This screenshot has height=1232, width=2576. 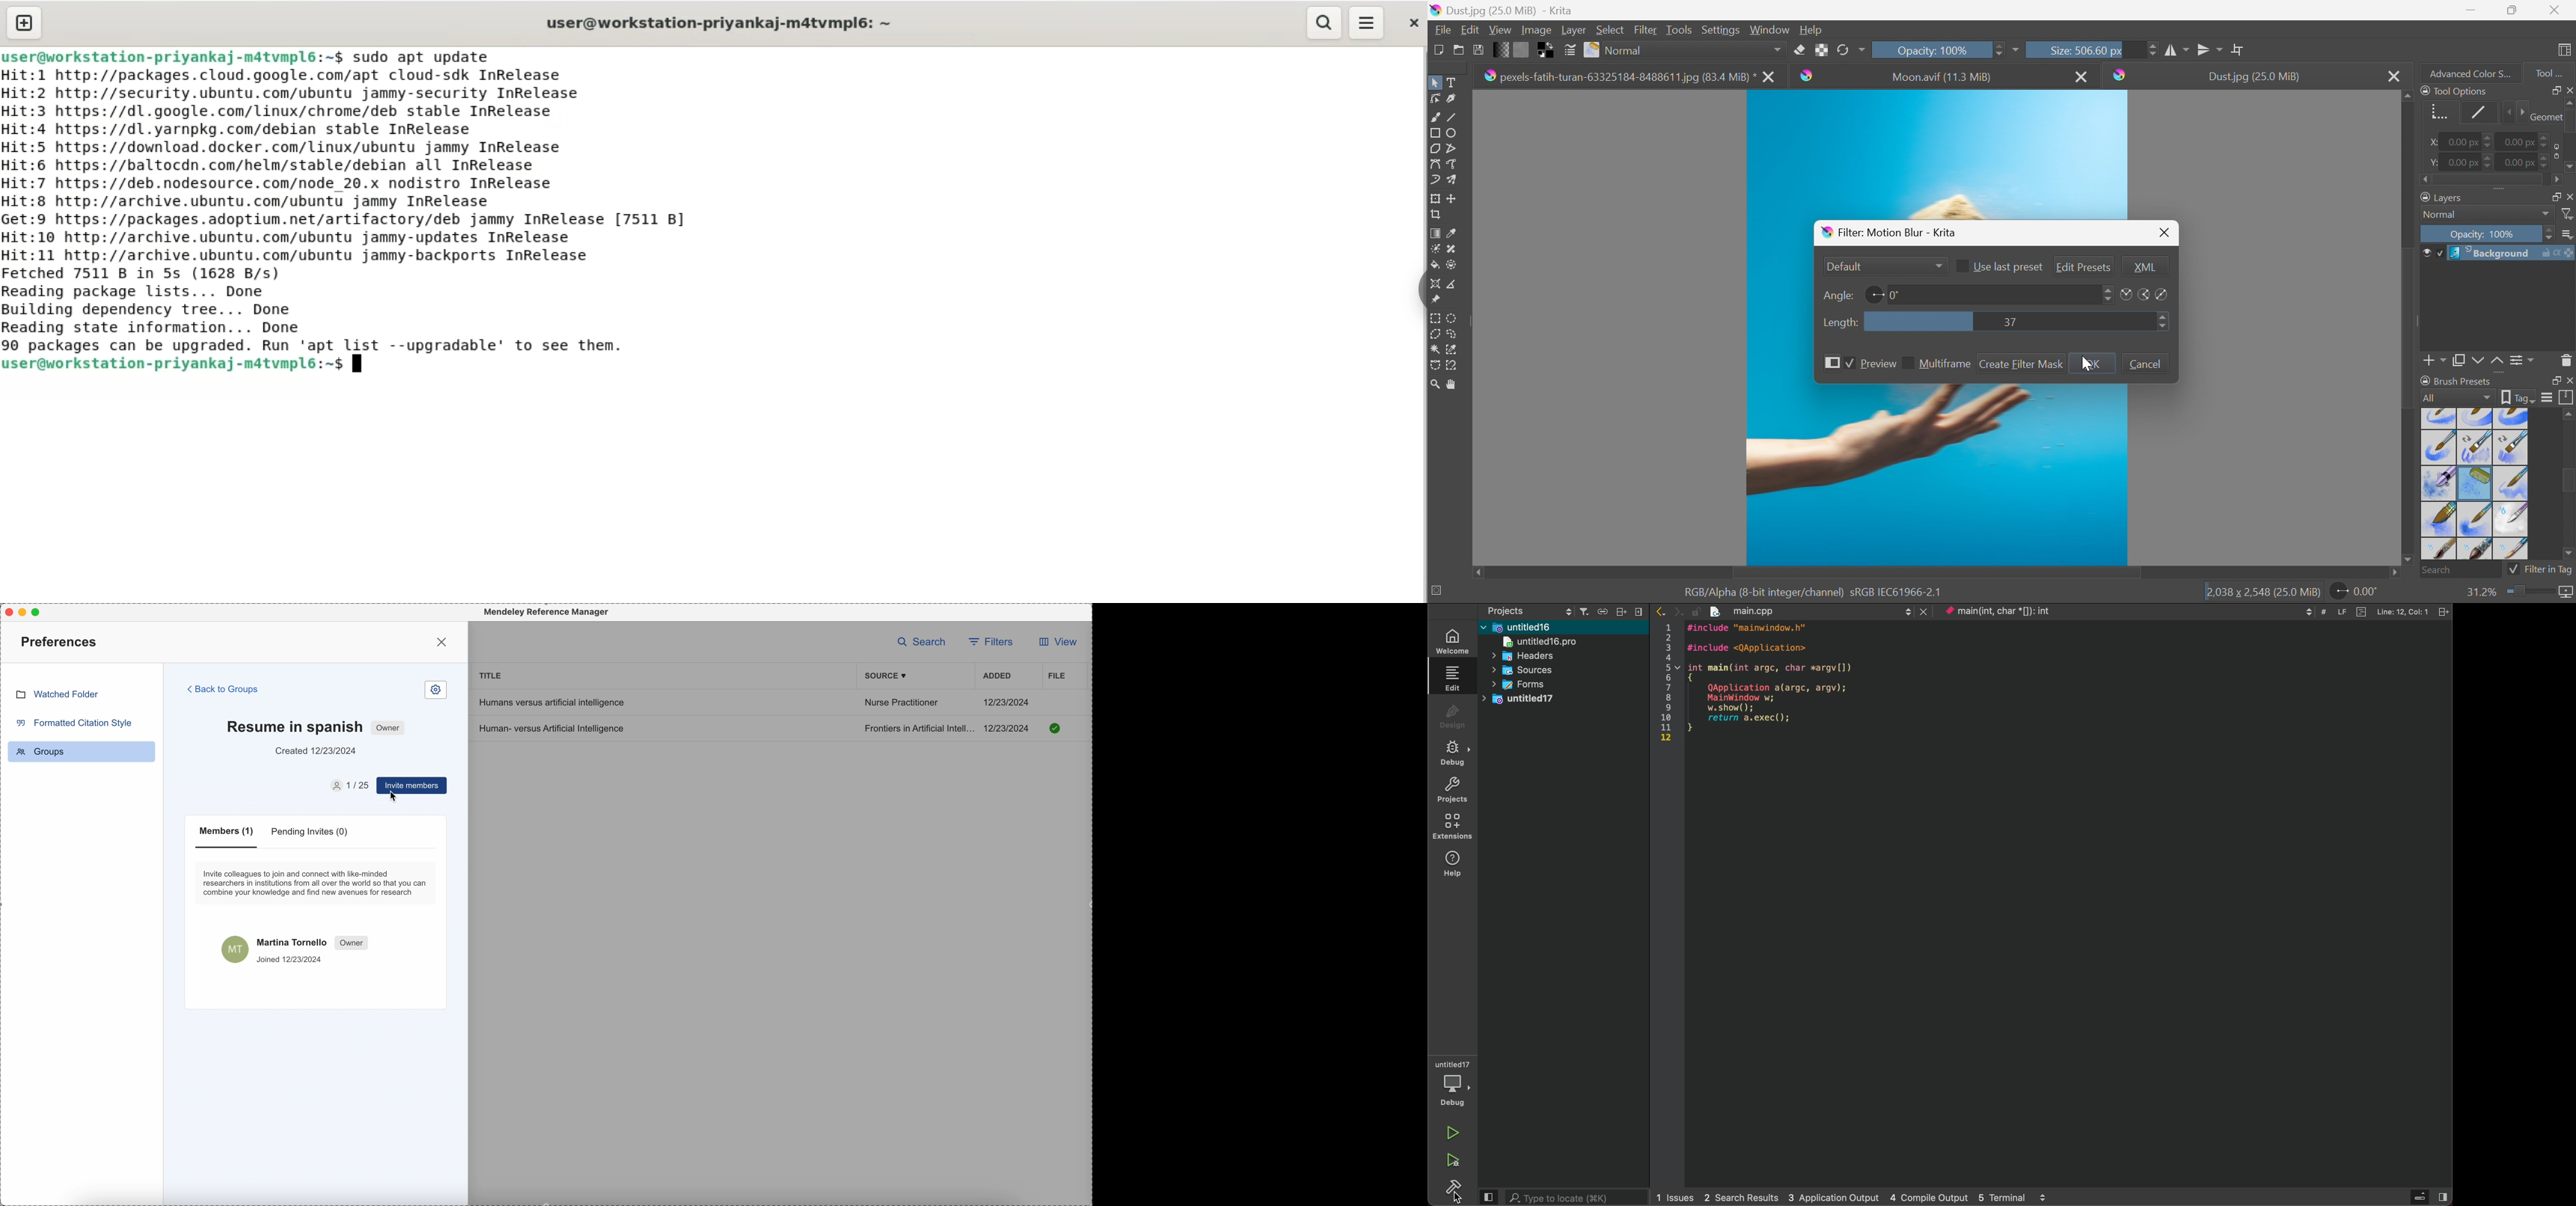 I want to click on Checkbox, so click(x=1848, y=364).